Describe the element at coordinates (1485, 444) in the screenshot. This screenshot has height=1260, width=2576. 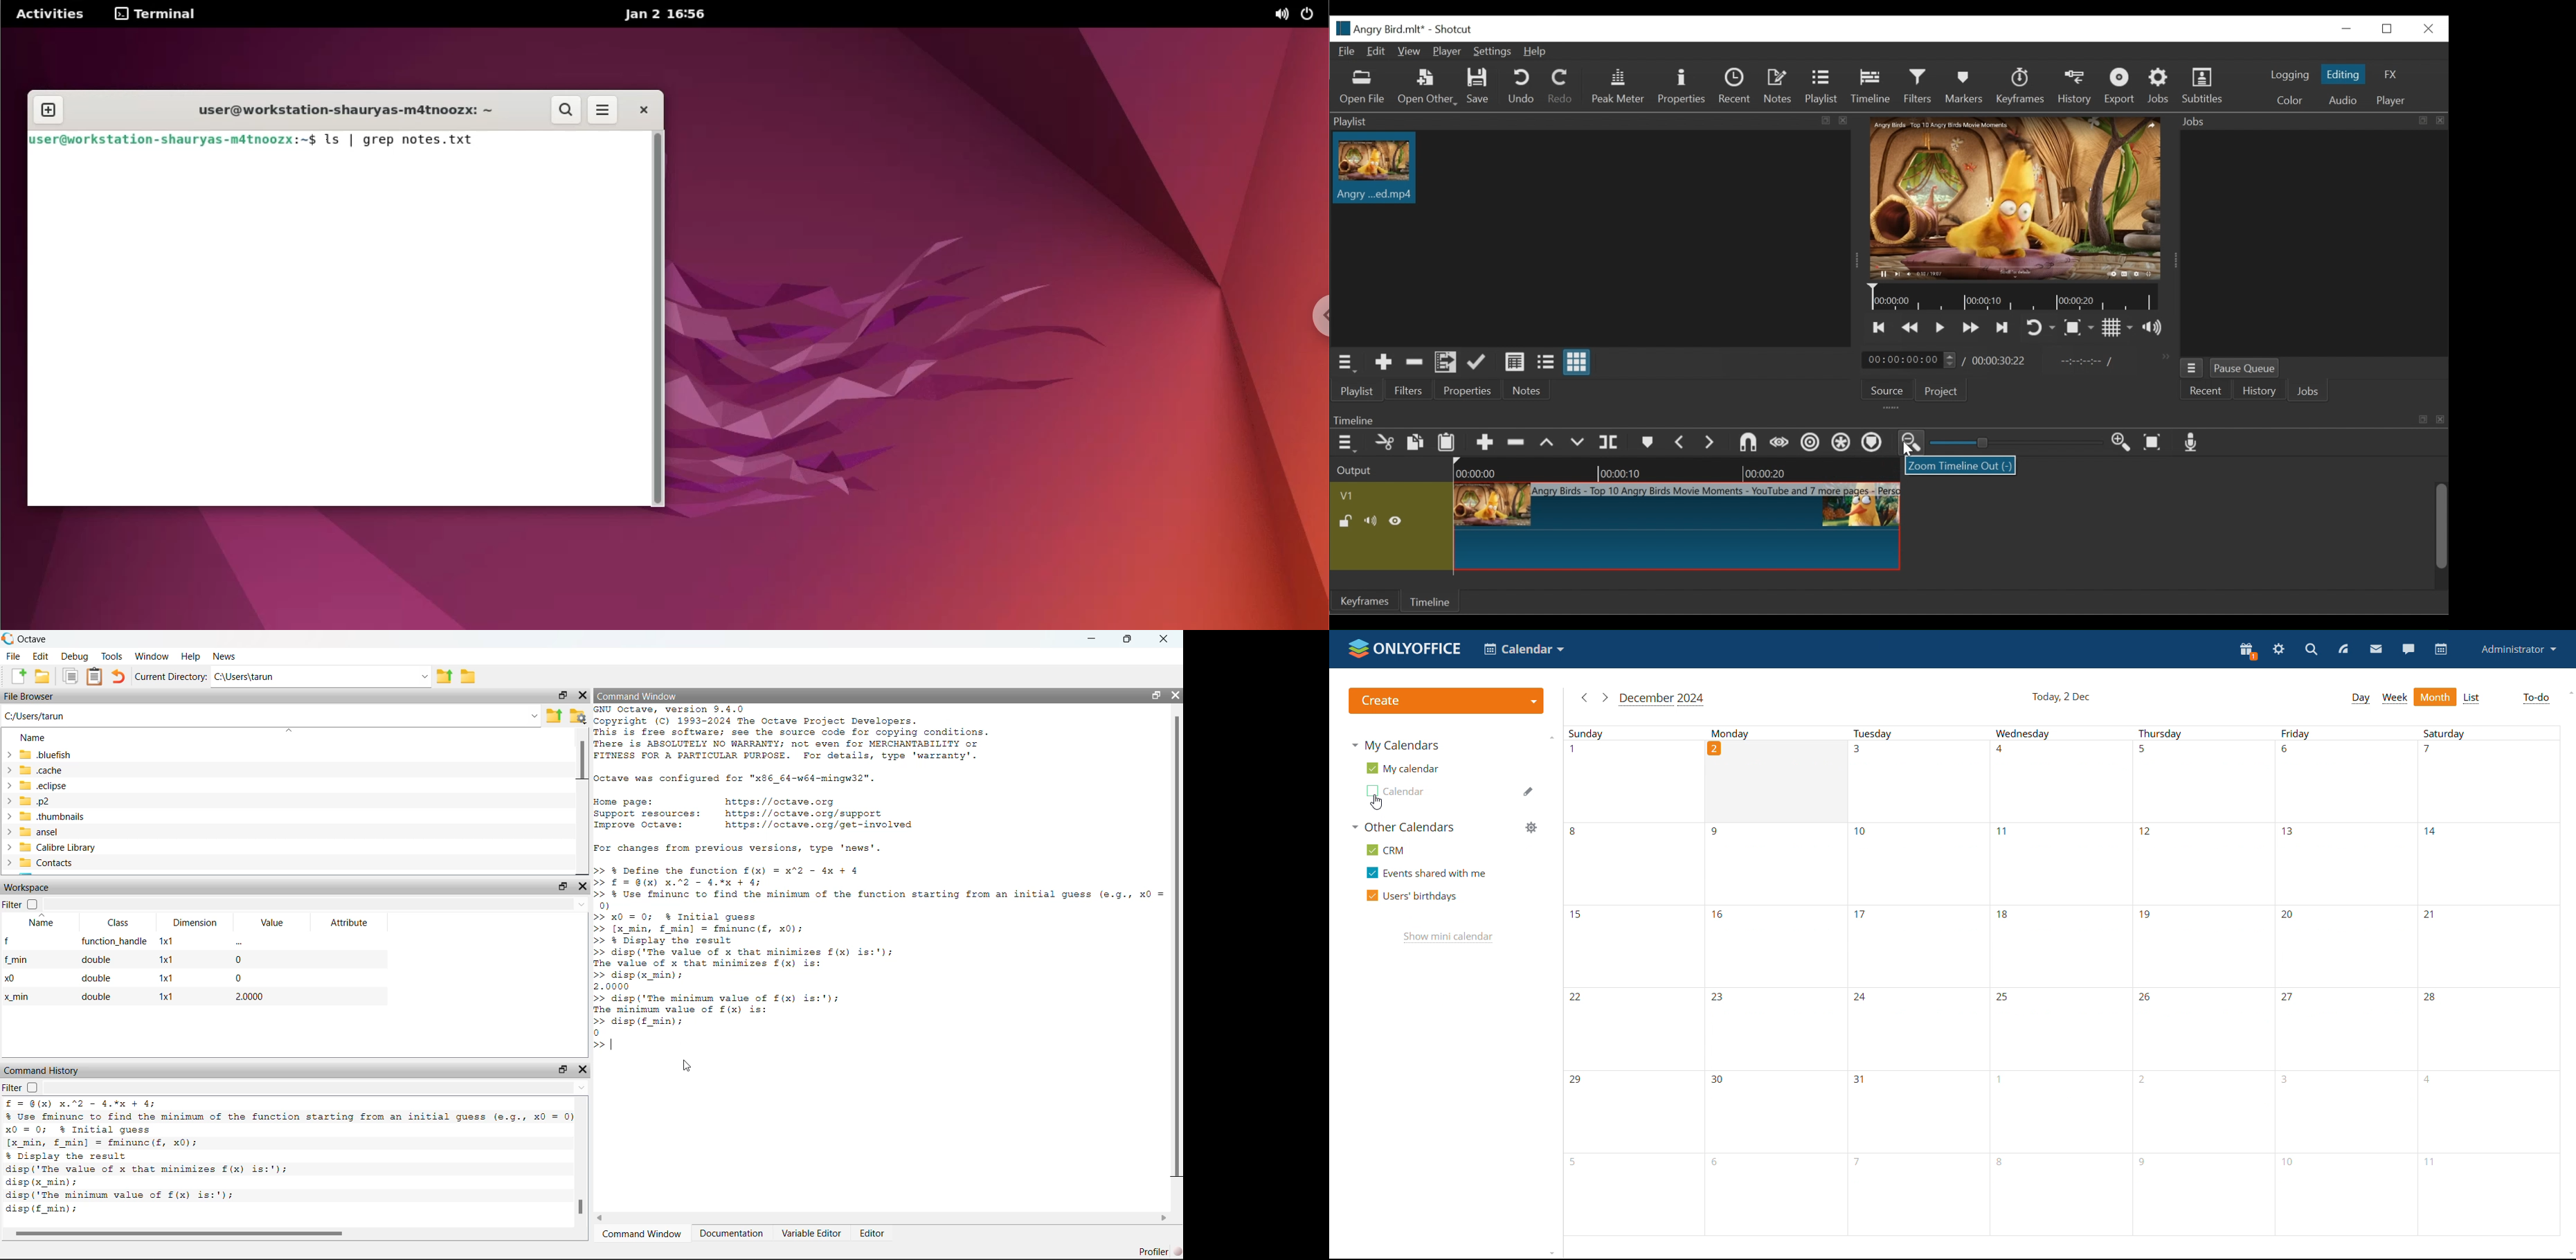
I see `add clip` at that location.